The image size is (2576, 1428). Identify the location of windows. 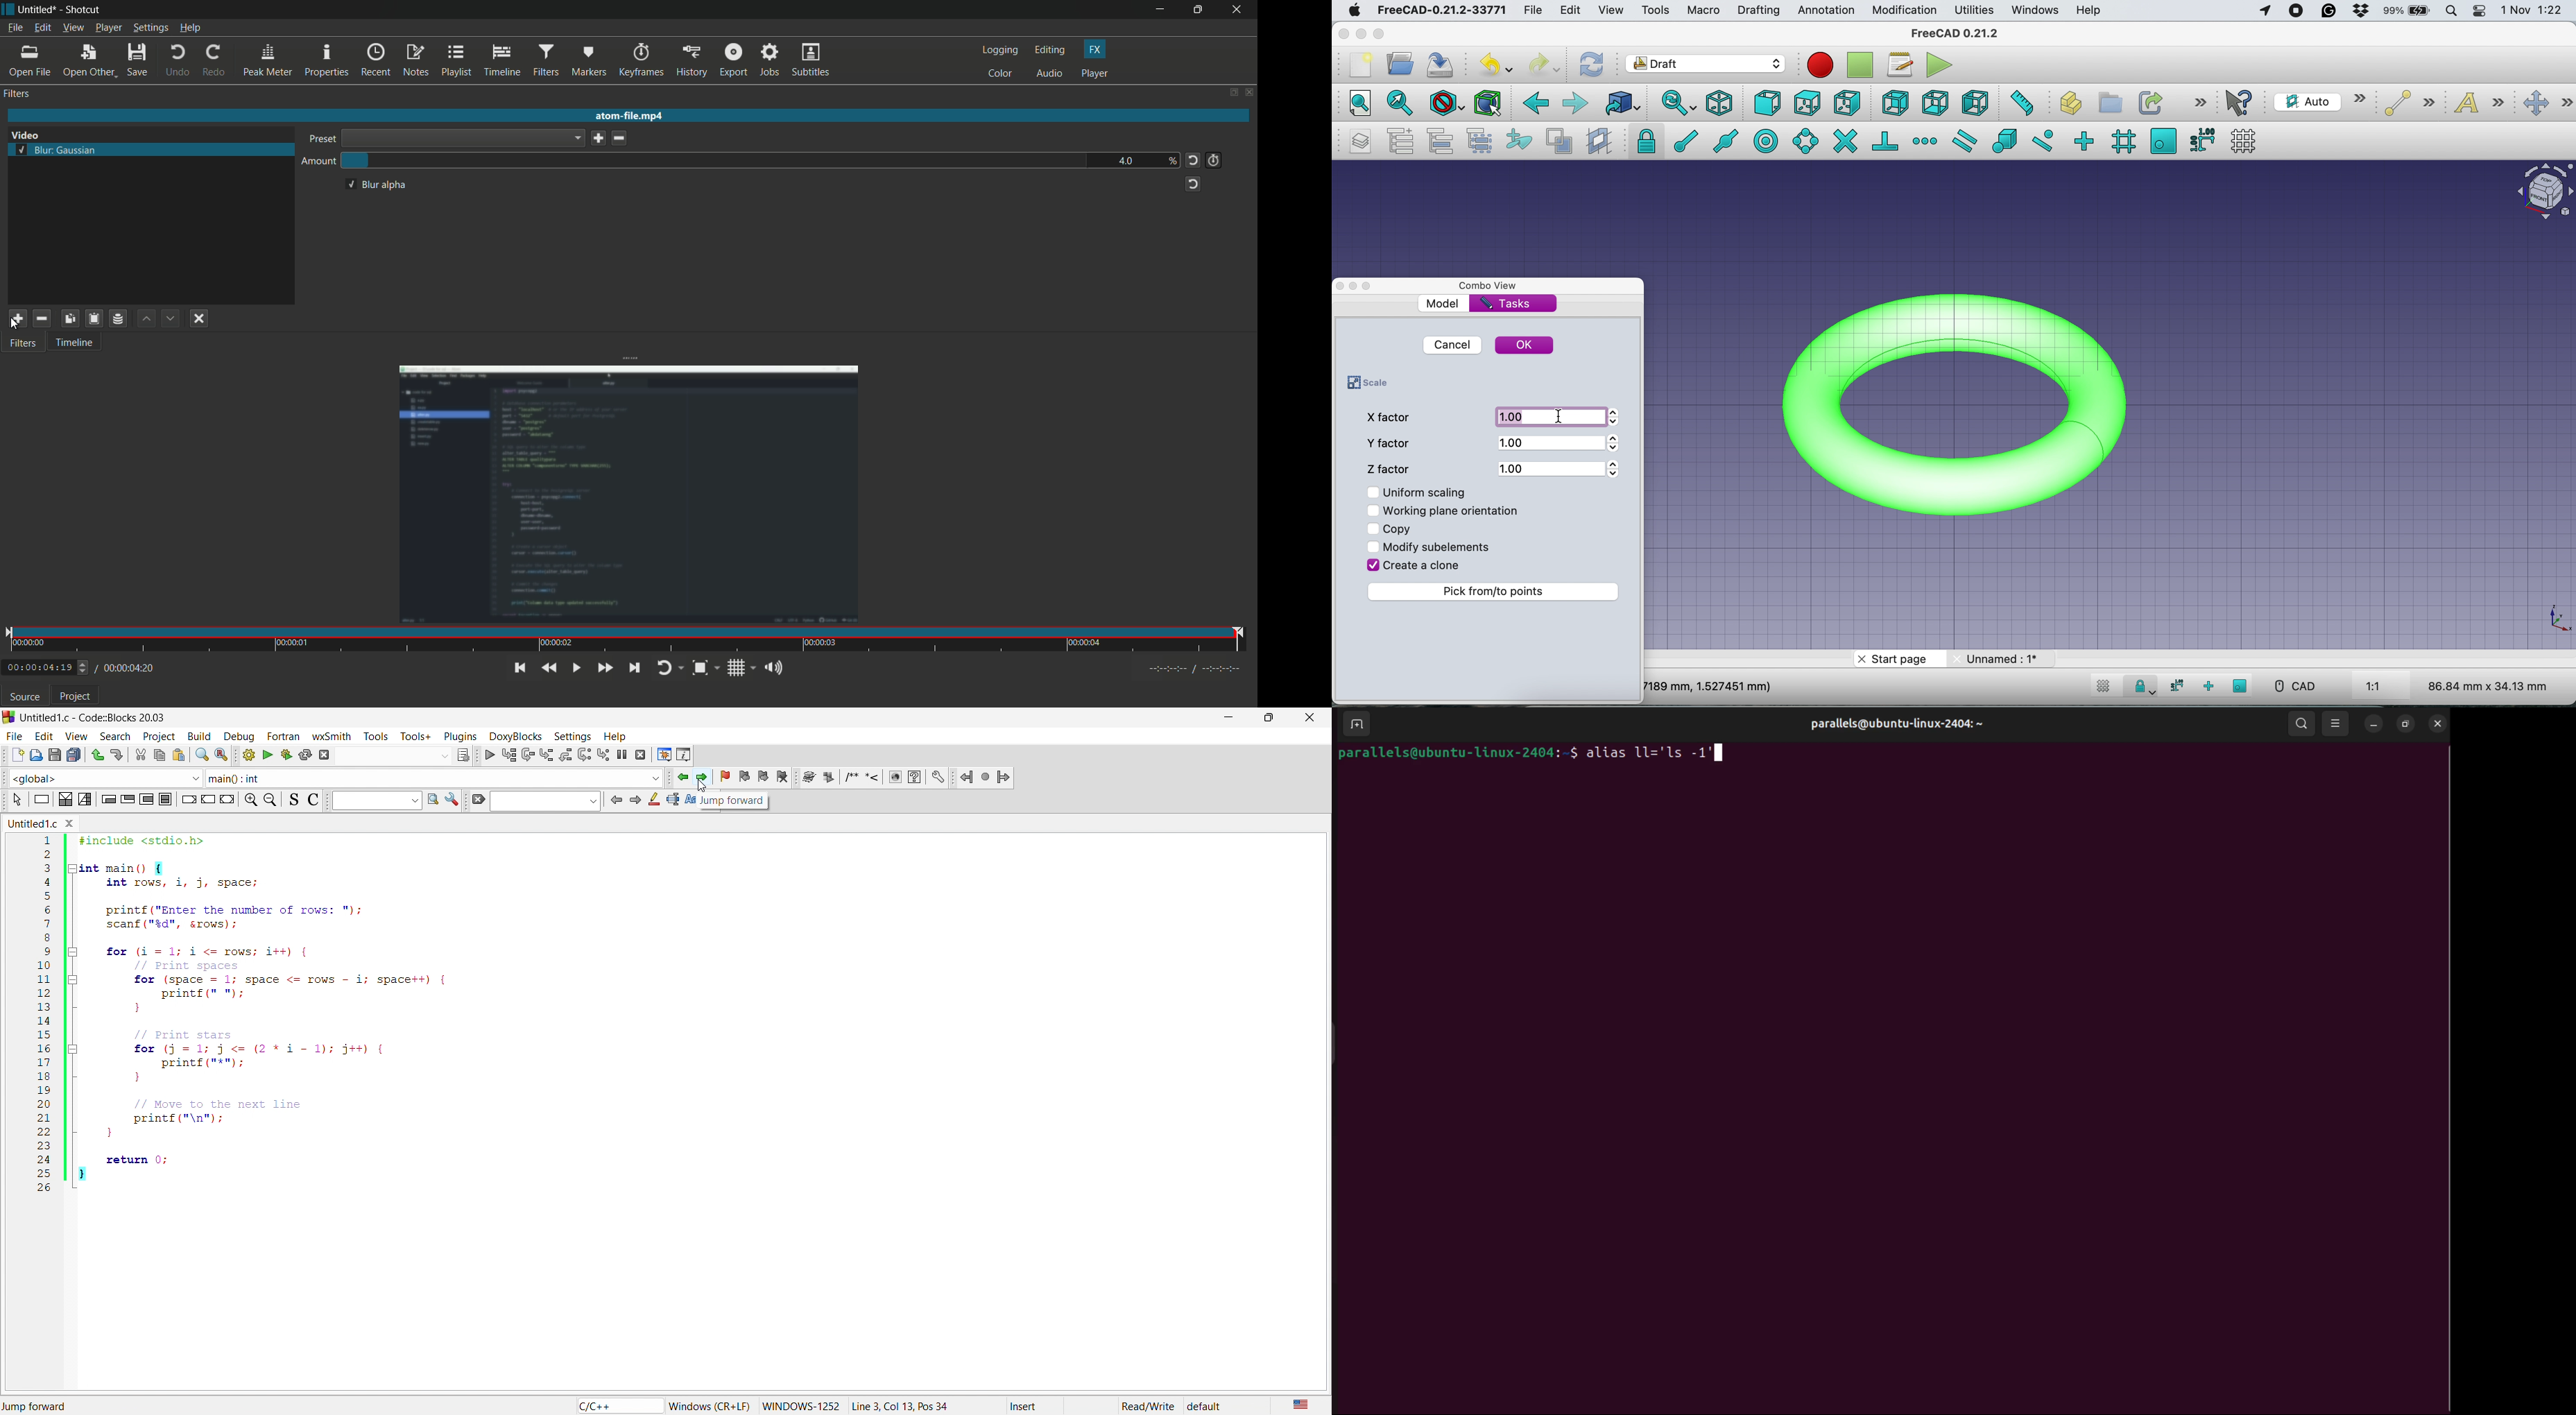
(2037, 11).